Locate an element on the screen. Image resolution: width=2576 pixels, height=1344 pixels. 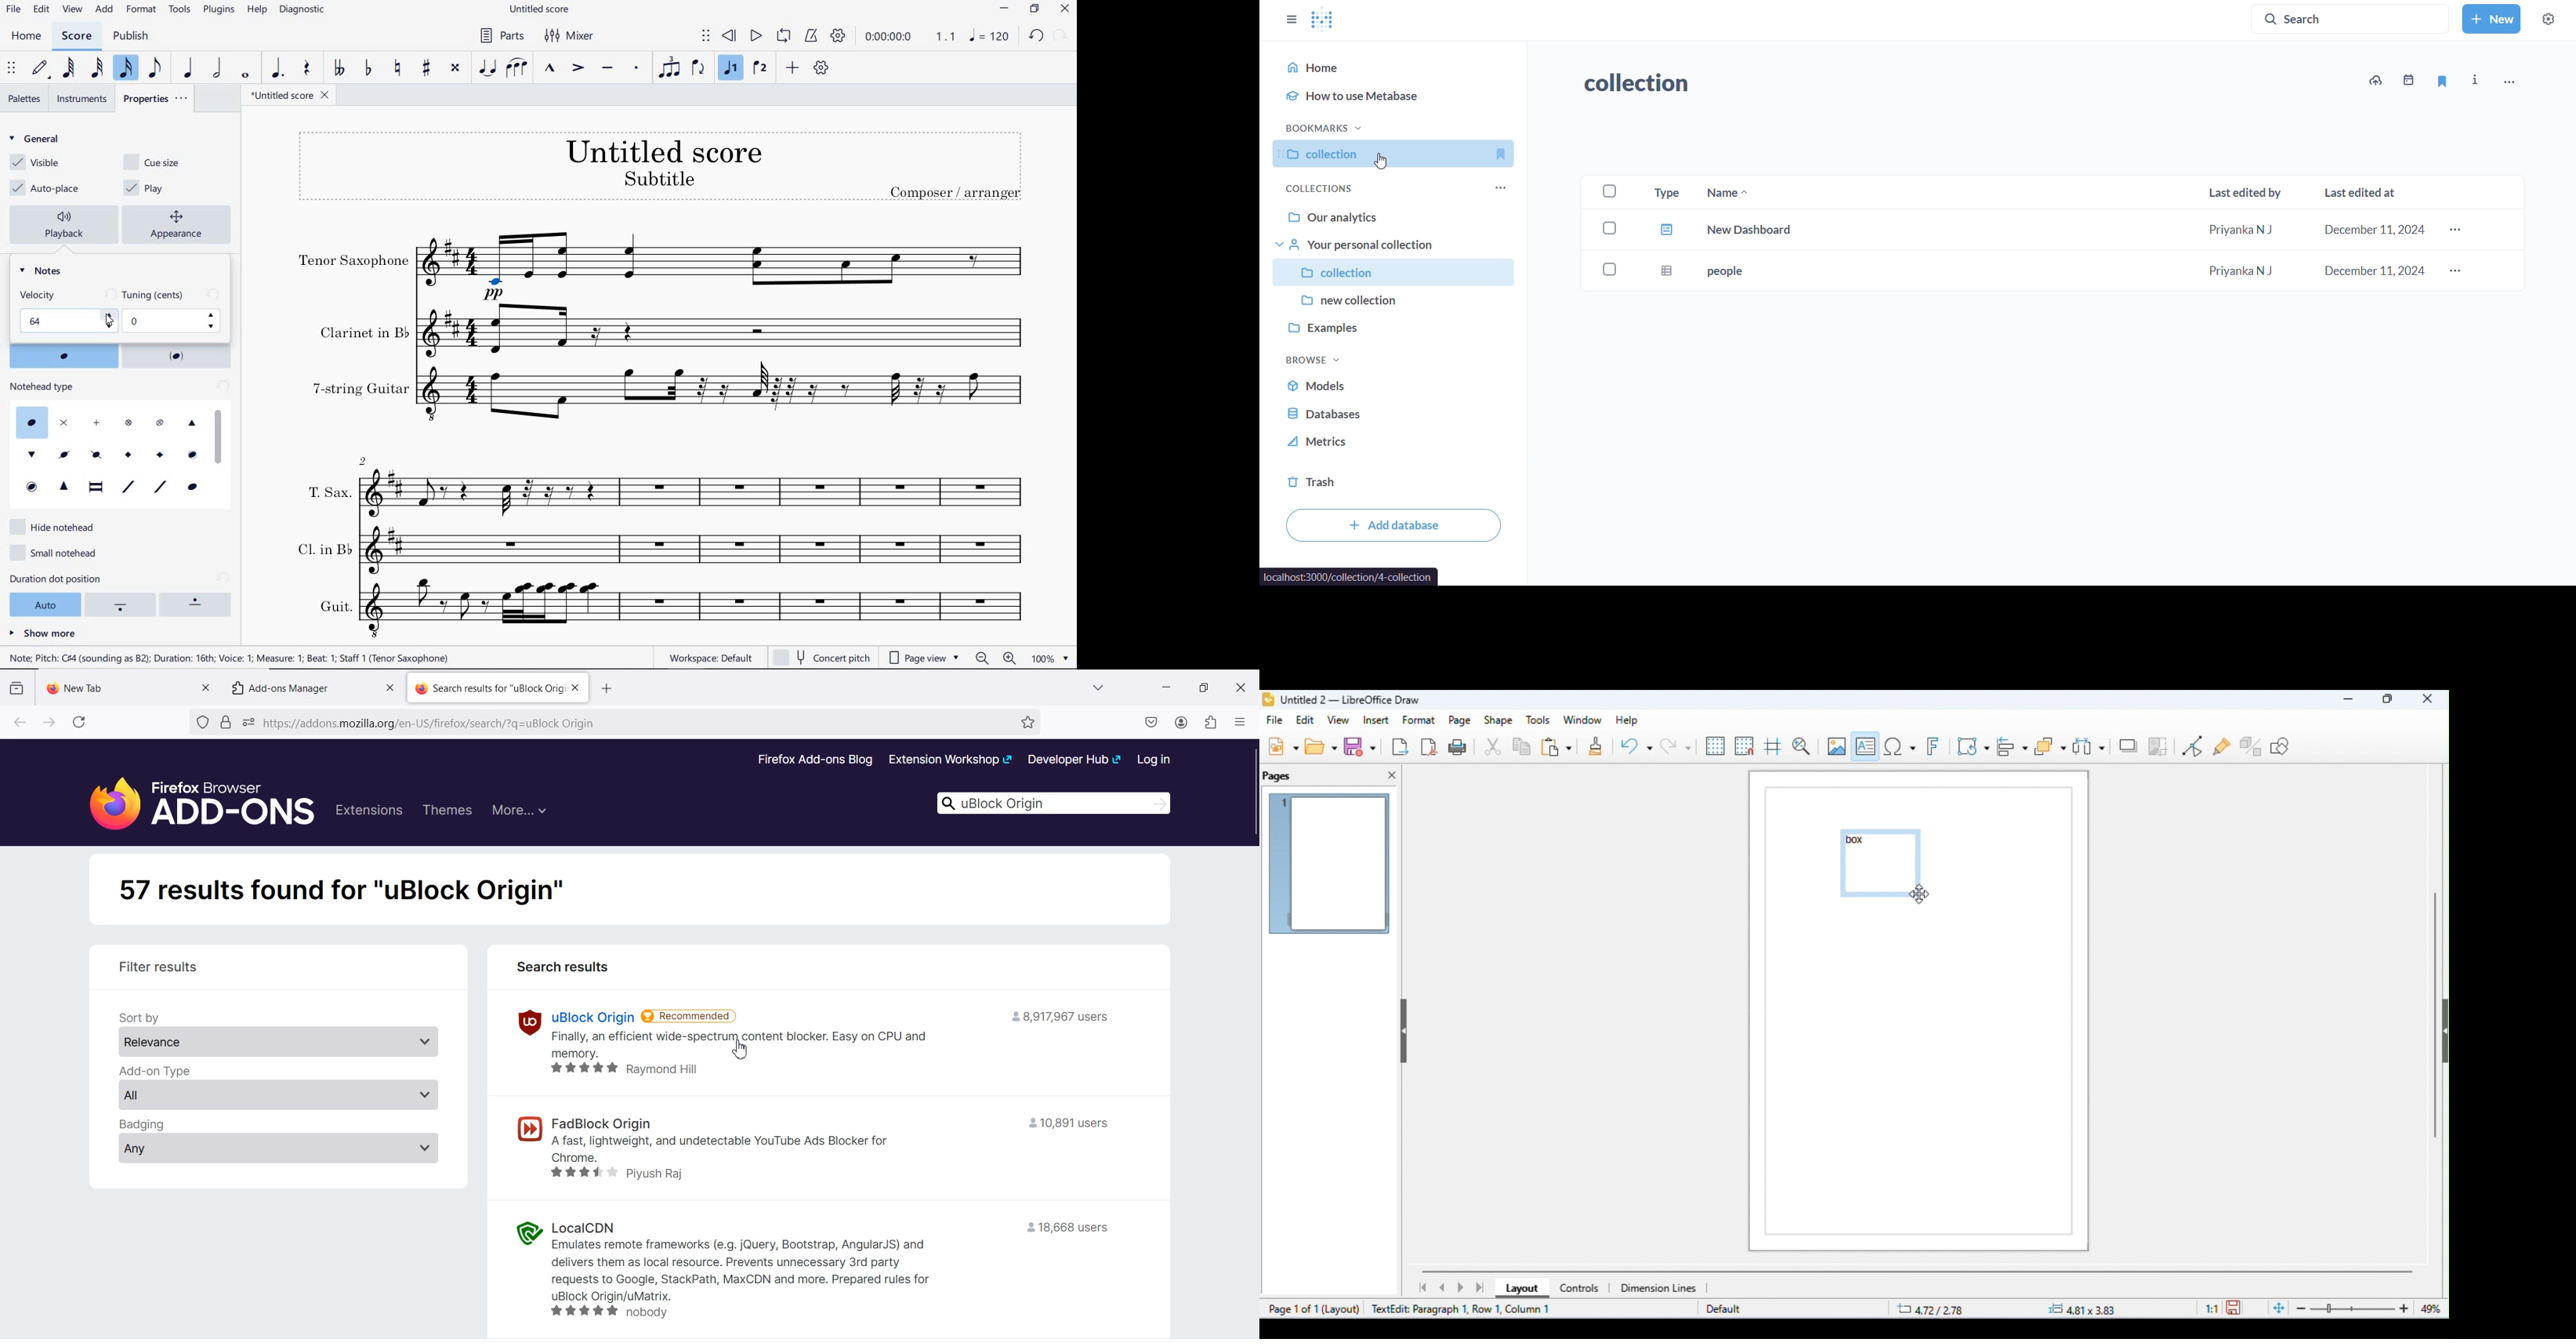
Close tab is located at coordinates (390, 688).